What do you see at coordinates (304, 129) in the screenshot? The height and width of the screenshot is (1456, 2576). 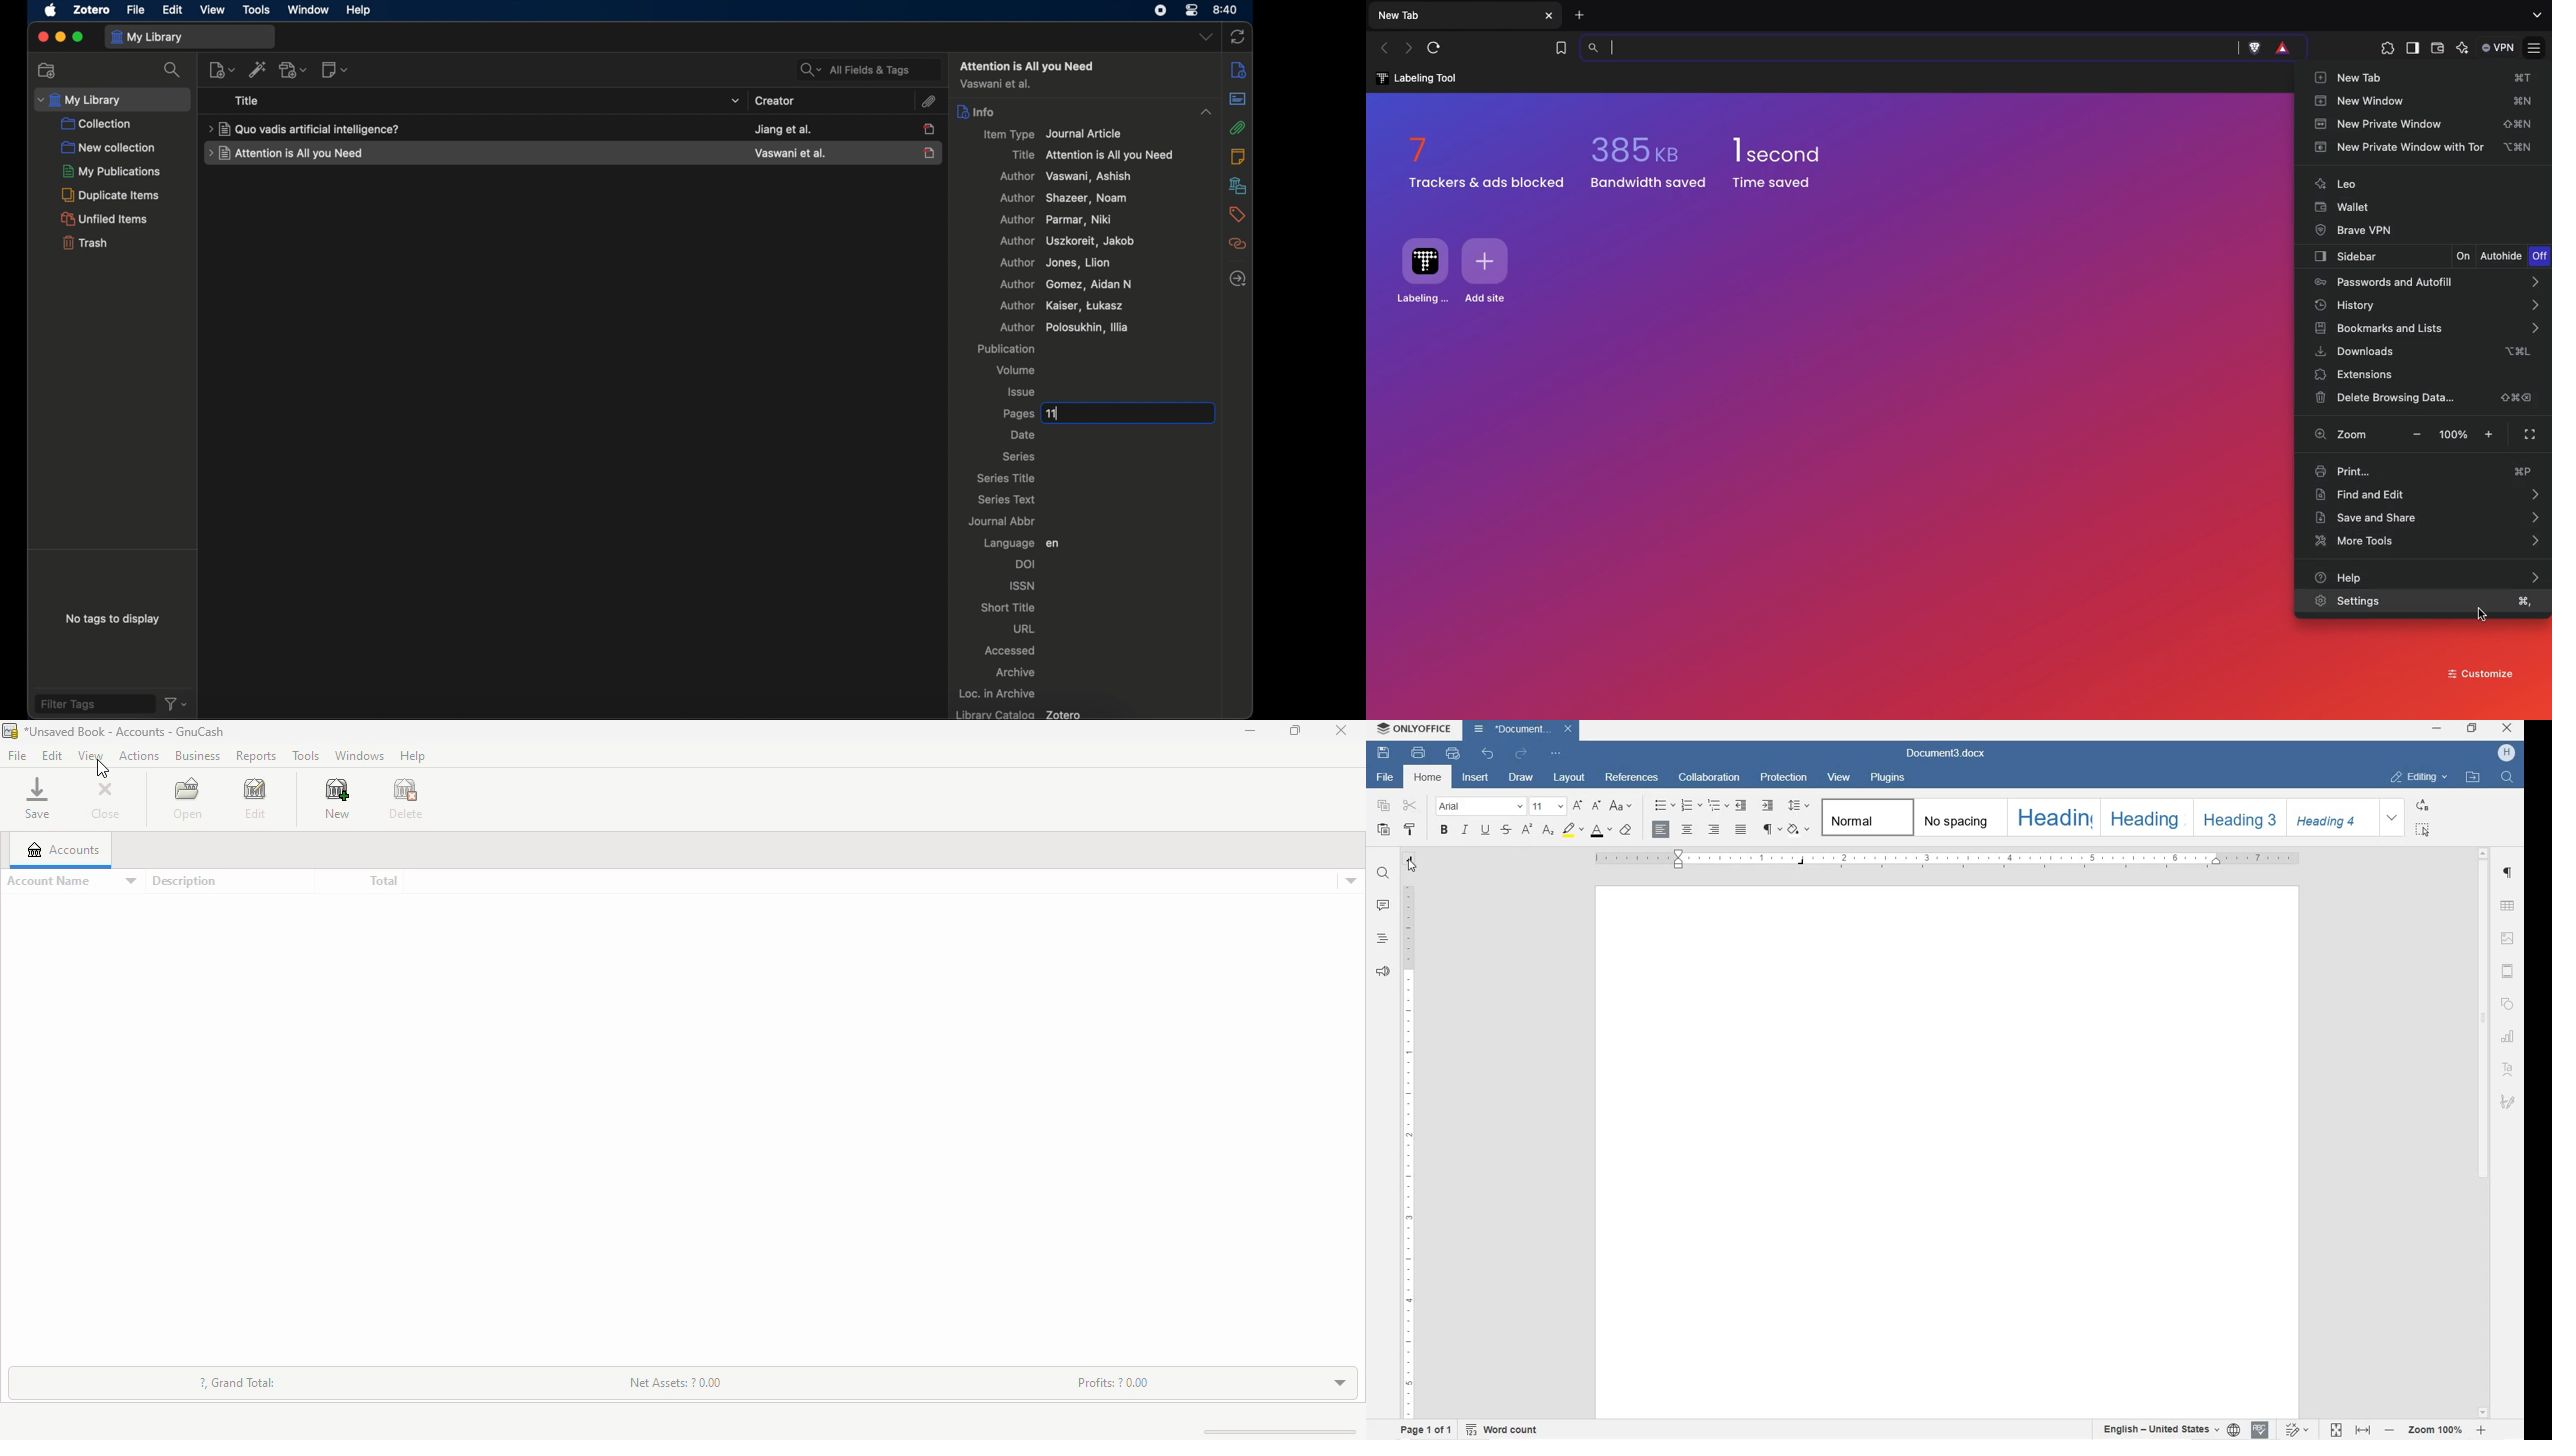 I see `title` at bounding box center [304, 129].